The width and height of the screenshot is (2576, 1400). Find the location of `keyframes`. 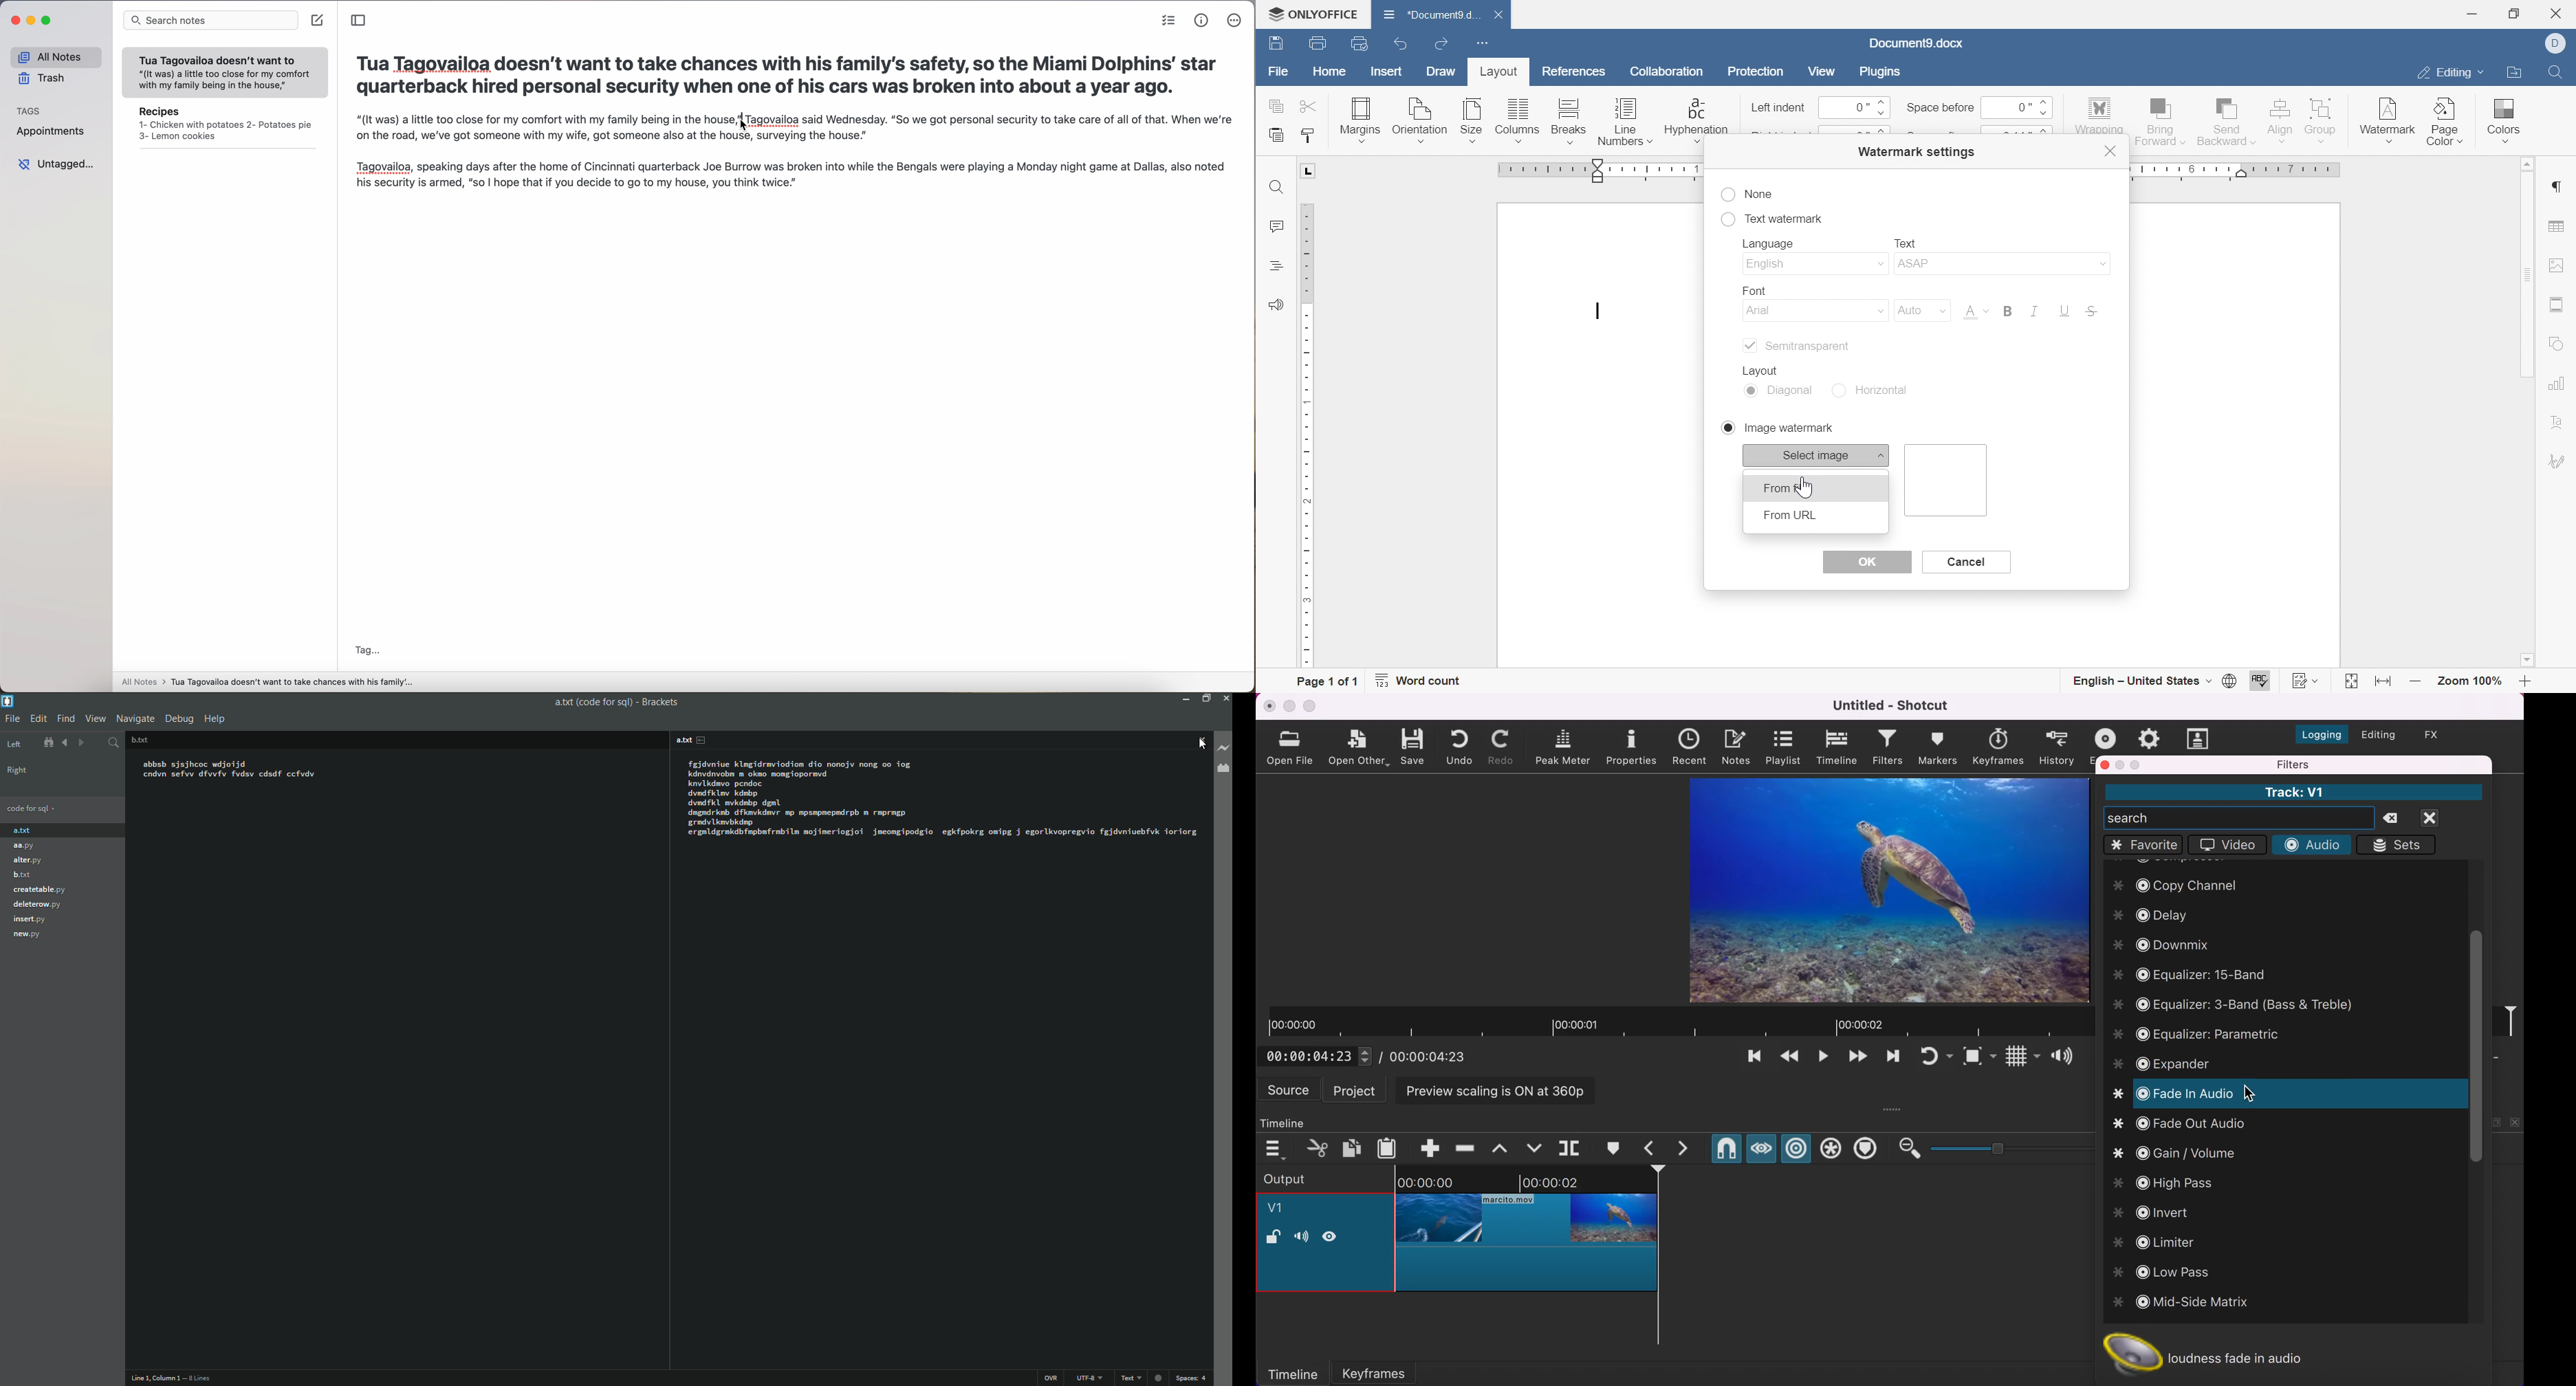

keyframes is located at coordinates (1997, 747).